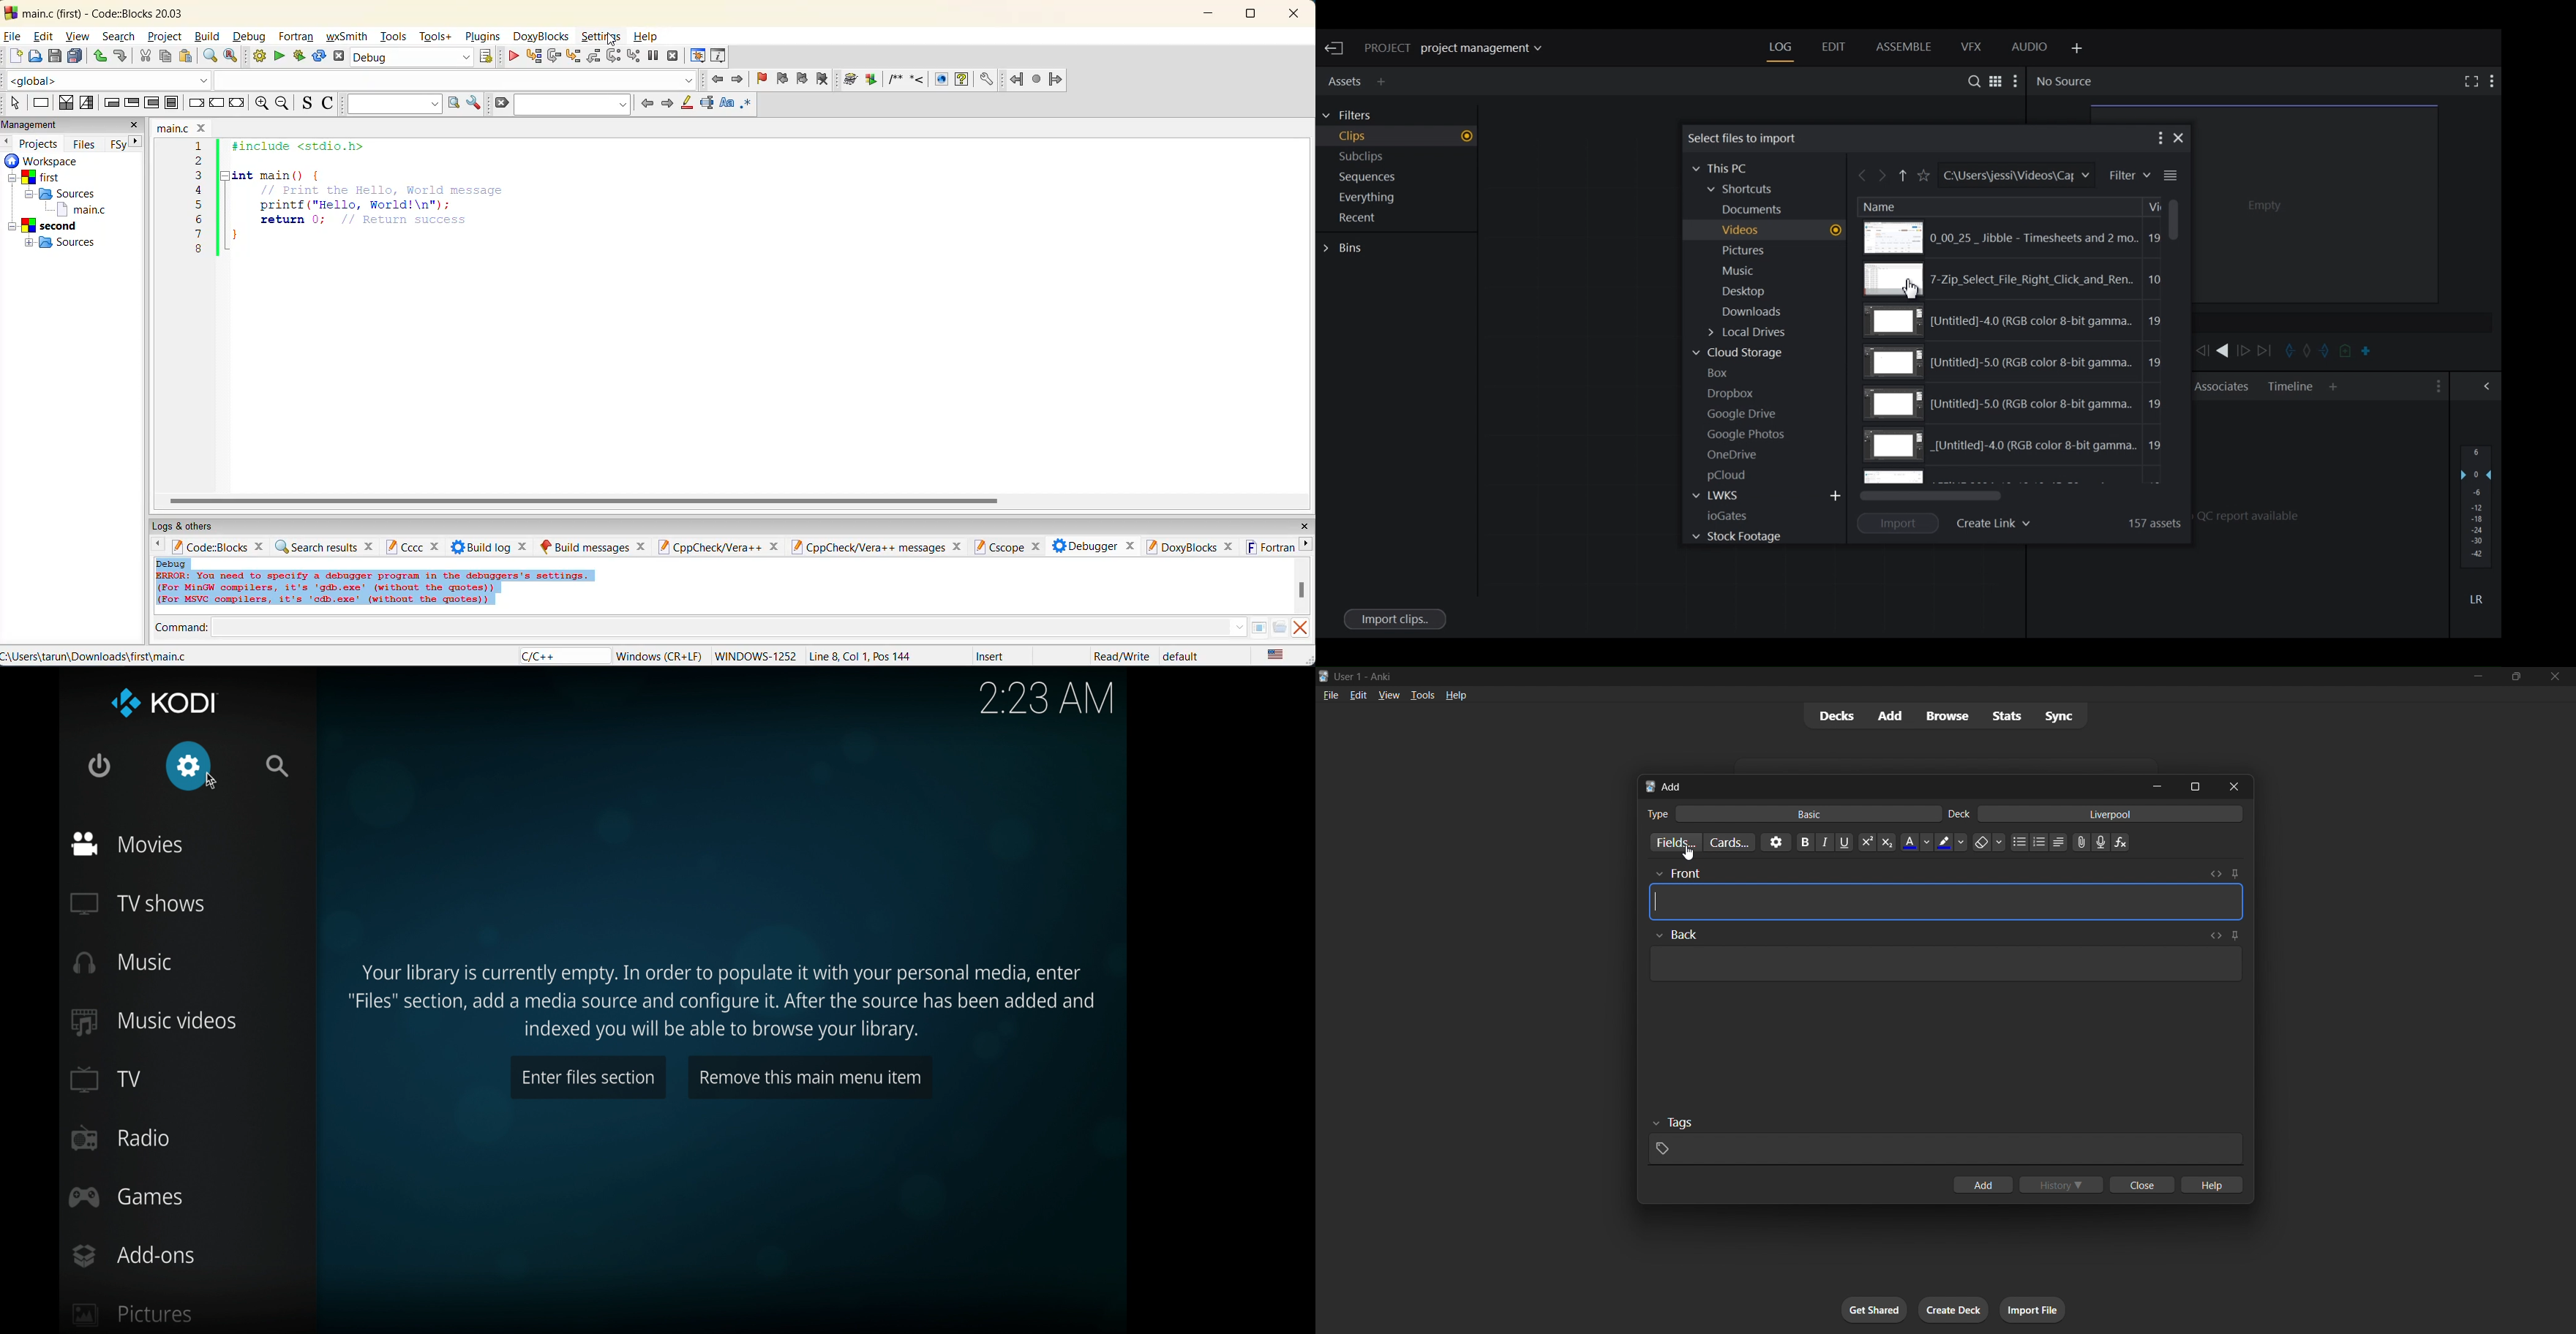  Describe the element at coordinates (153, 1022) in the screenshot. I see `music videos` at that location.